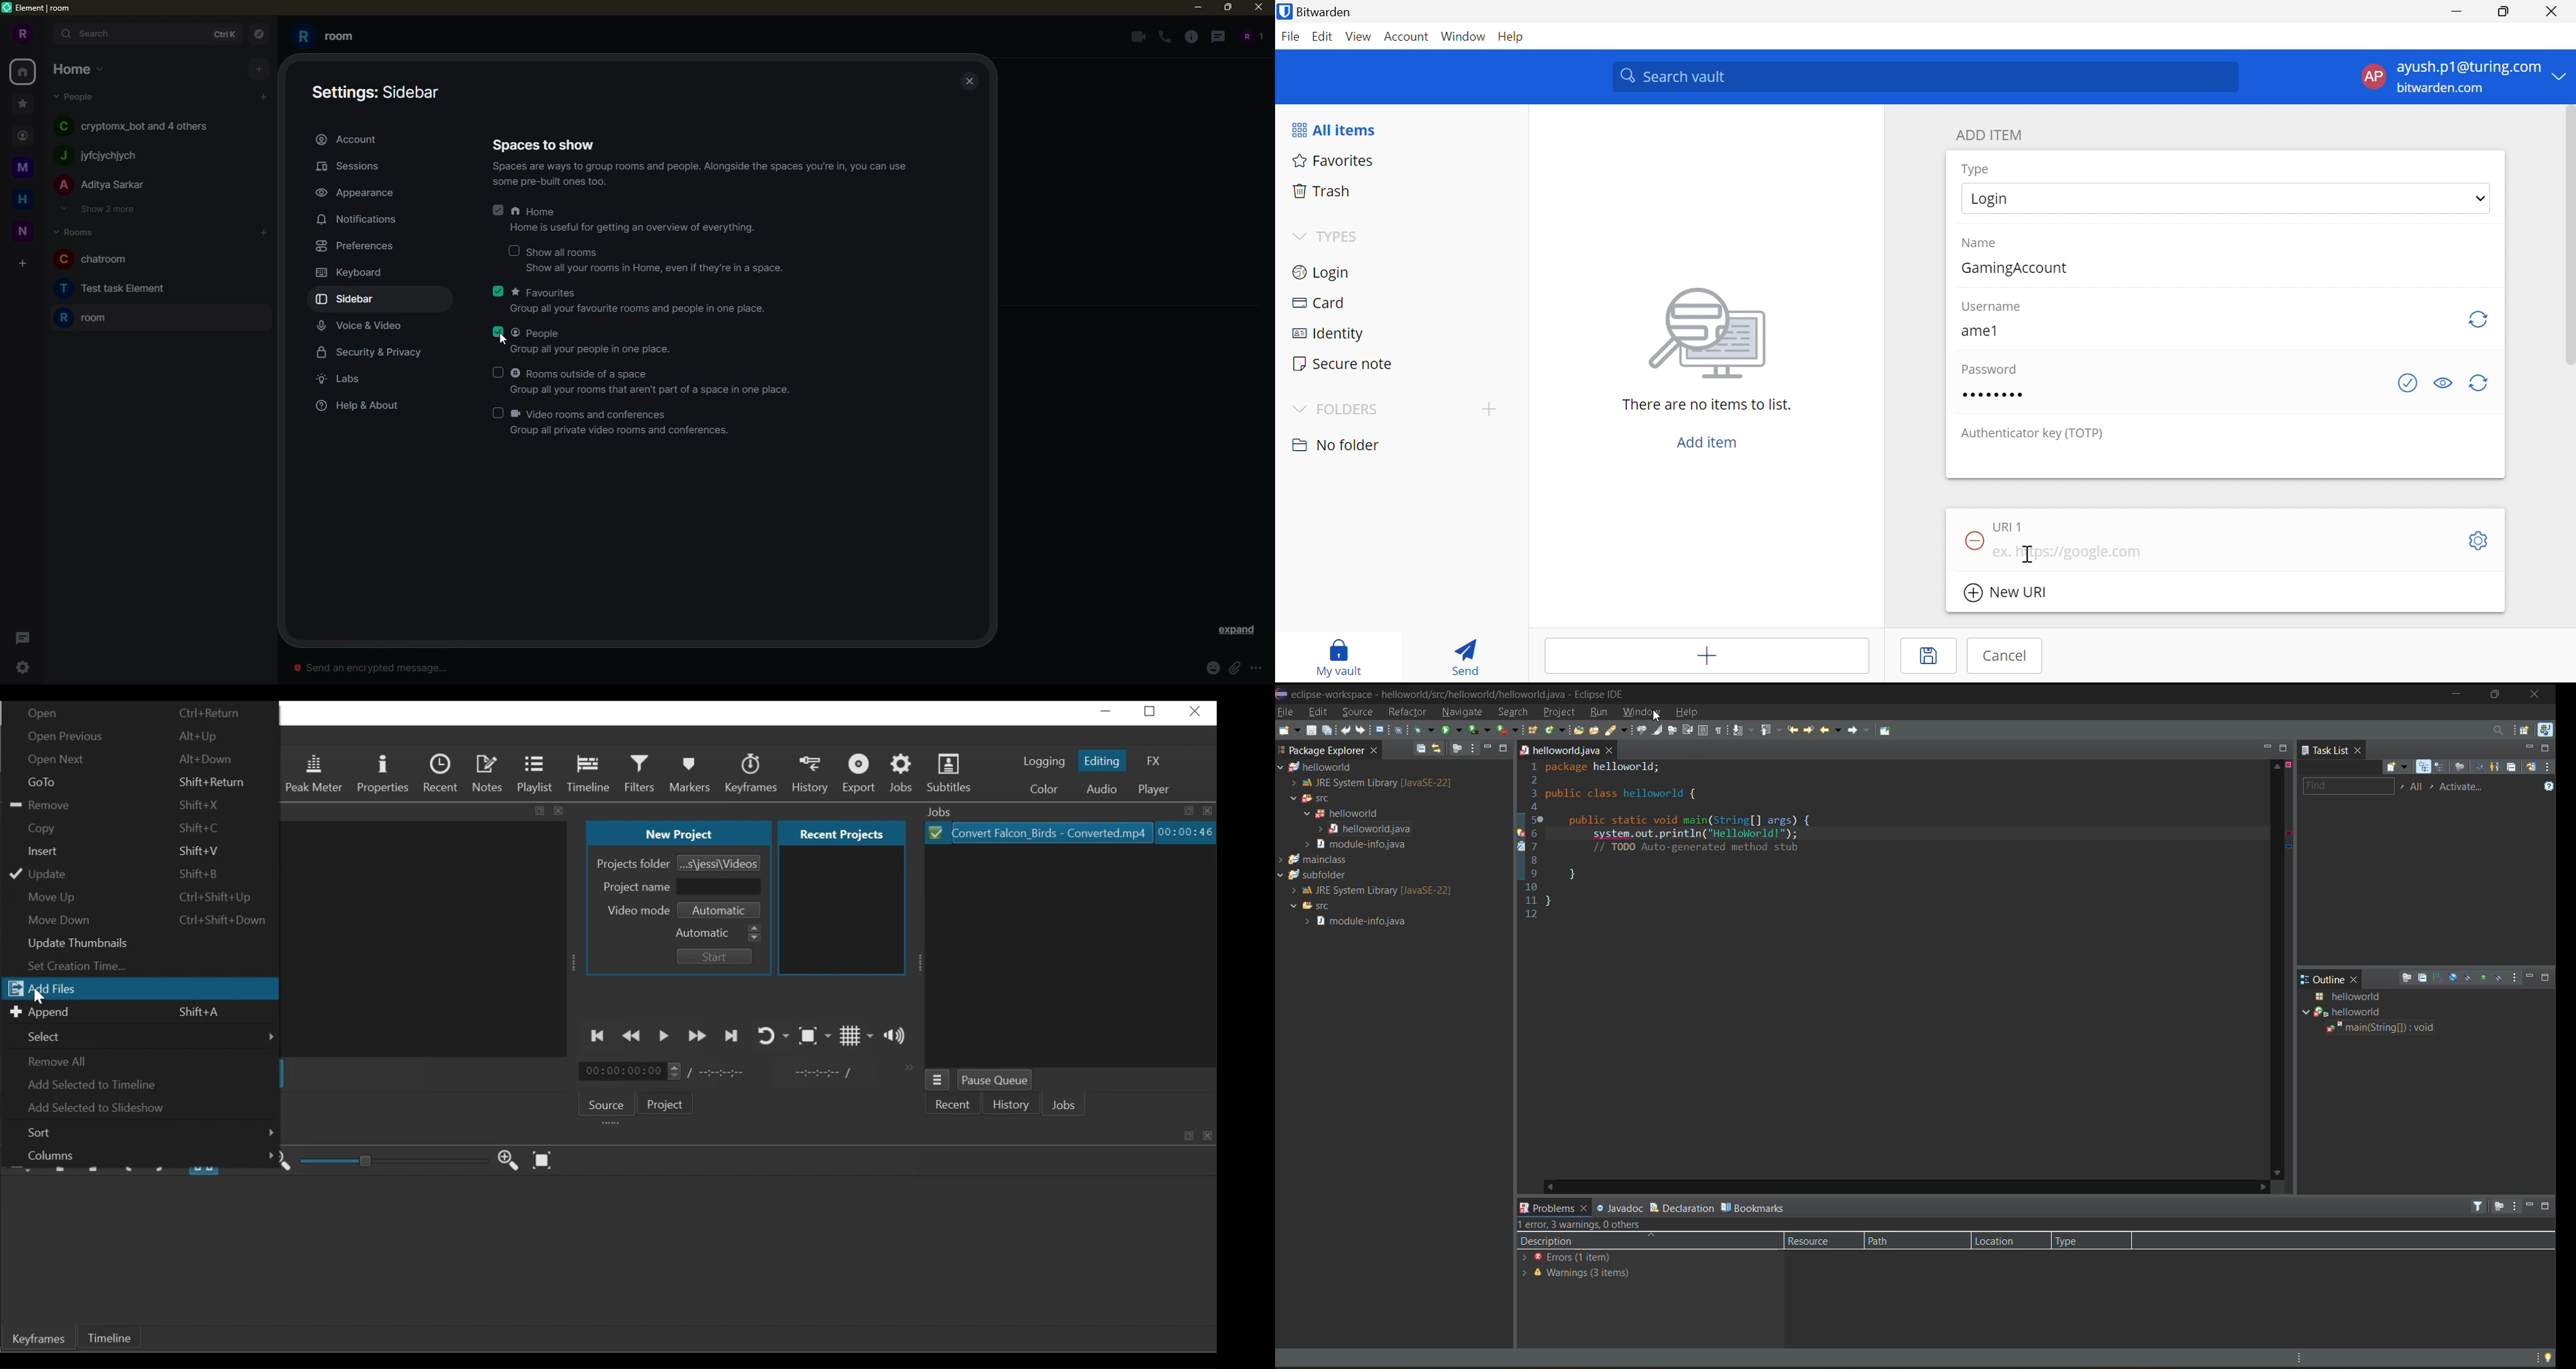  I want to click on Drop Down, so click(2481, 199).